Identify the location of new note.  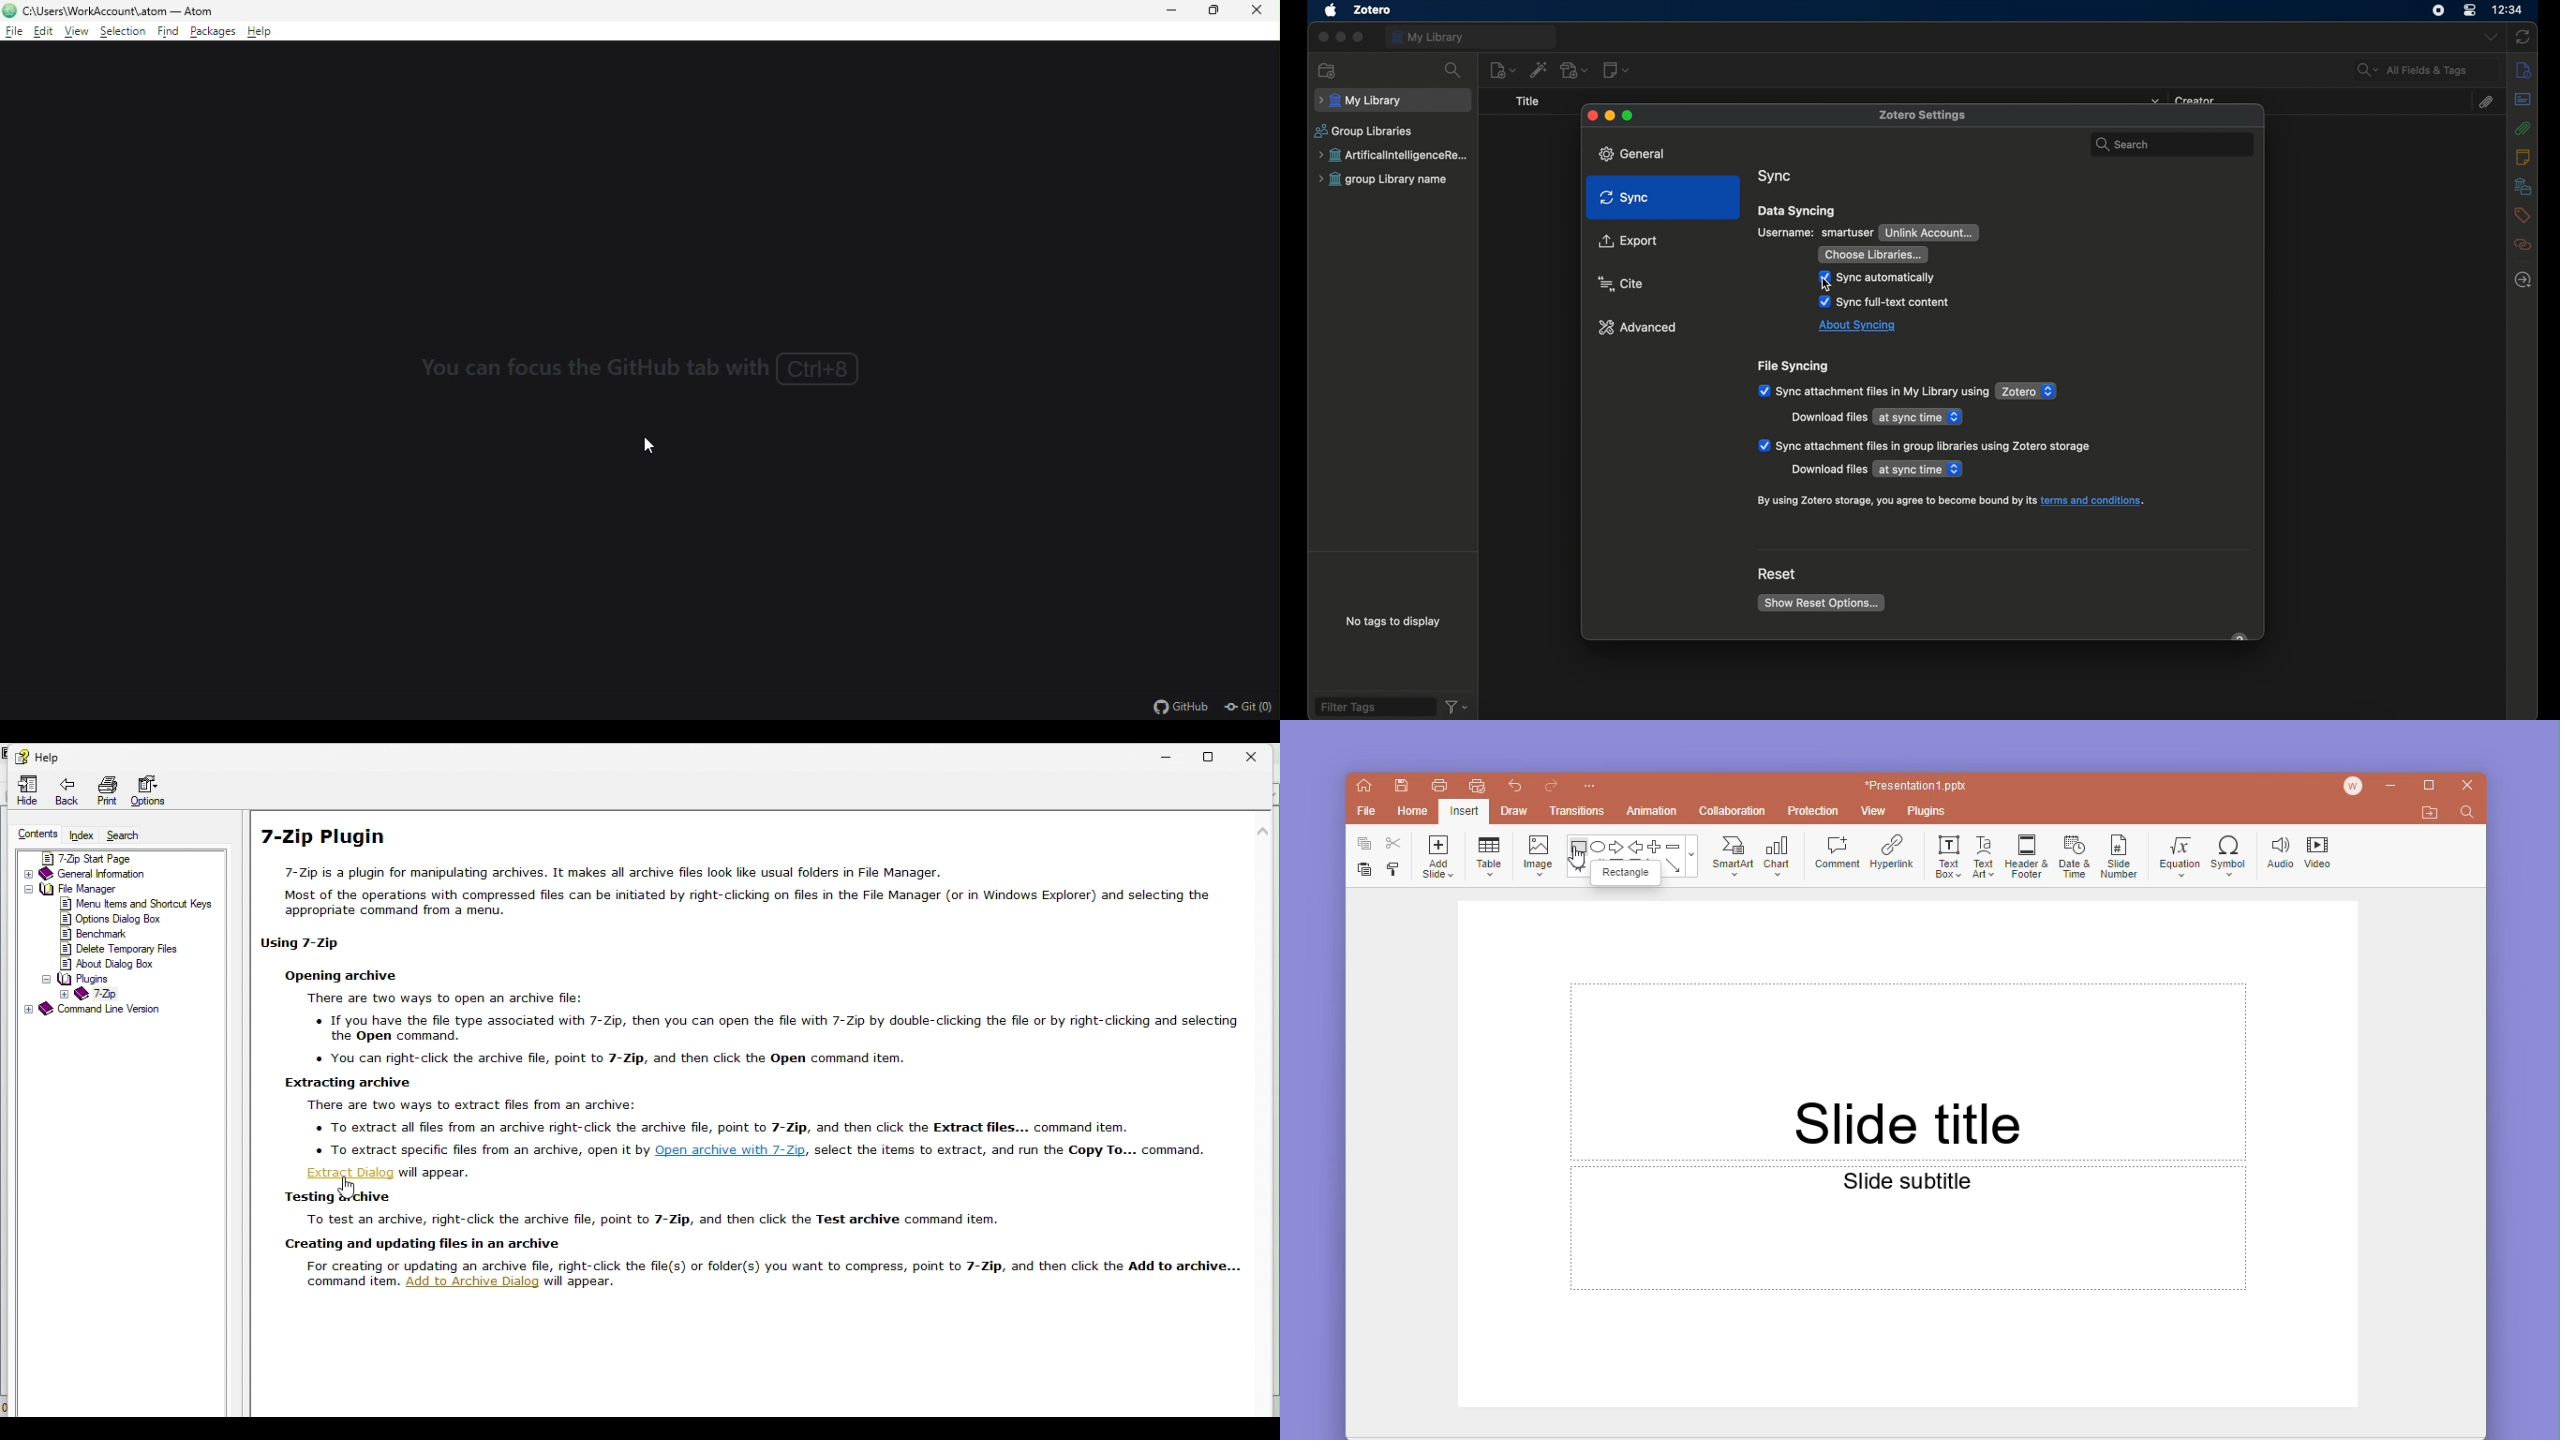
(1617, 70).